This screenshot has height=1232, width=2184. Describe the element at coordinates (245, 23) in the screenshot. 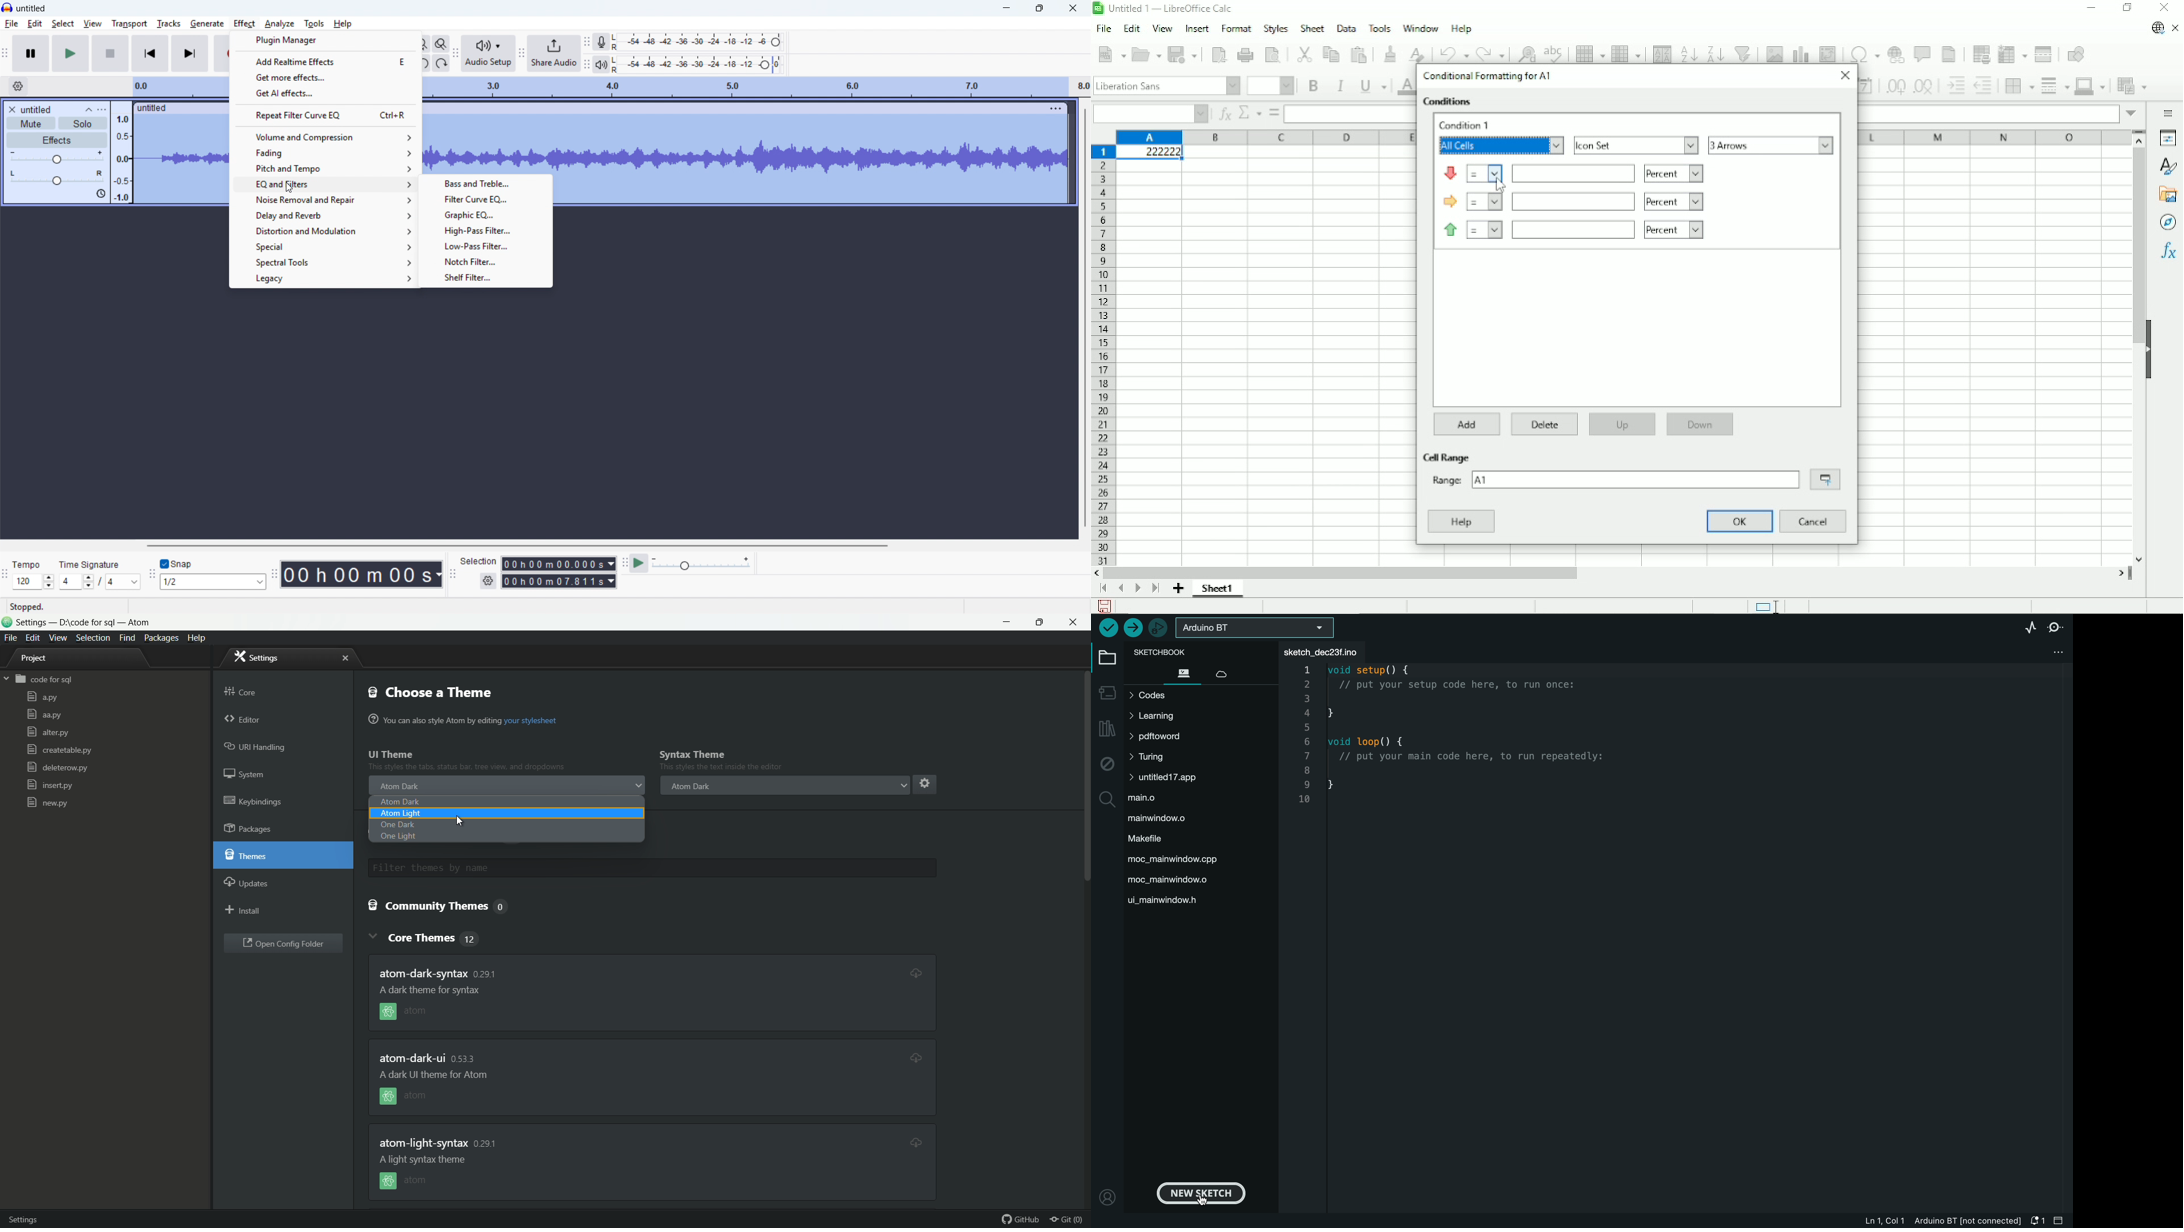

I see `effect` at that location.